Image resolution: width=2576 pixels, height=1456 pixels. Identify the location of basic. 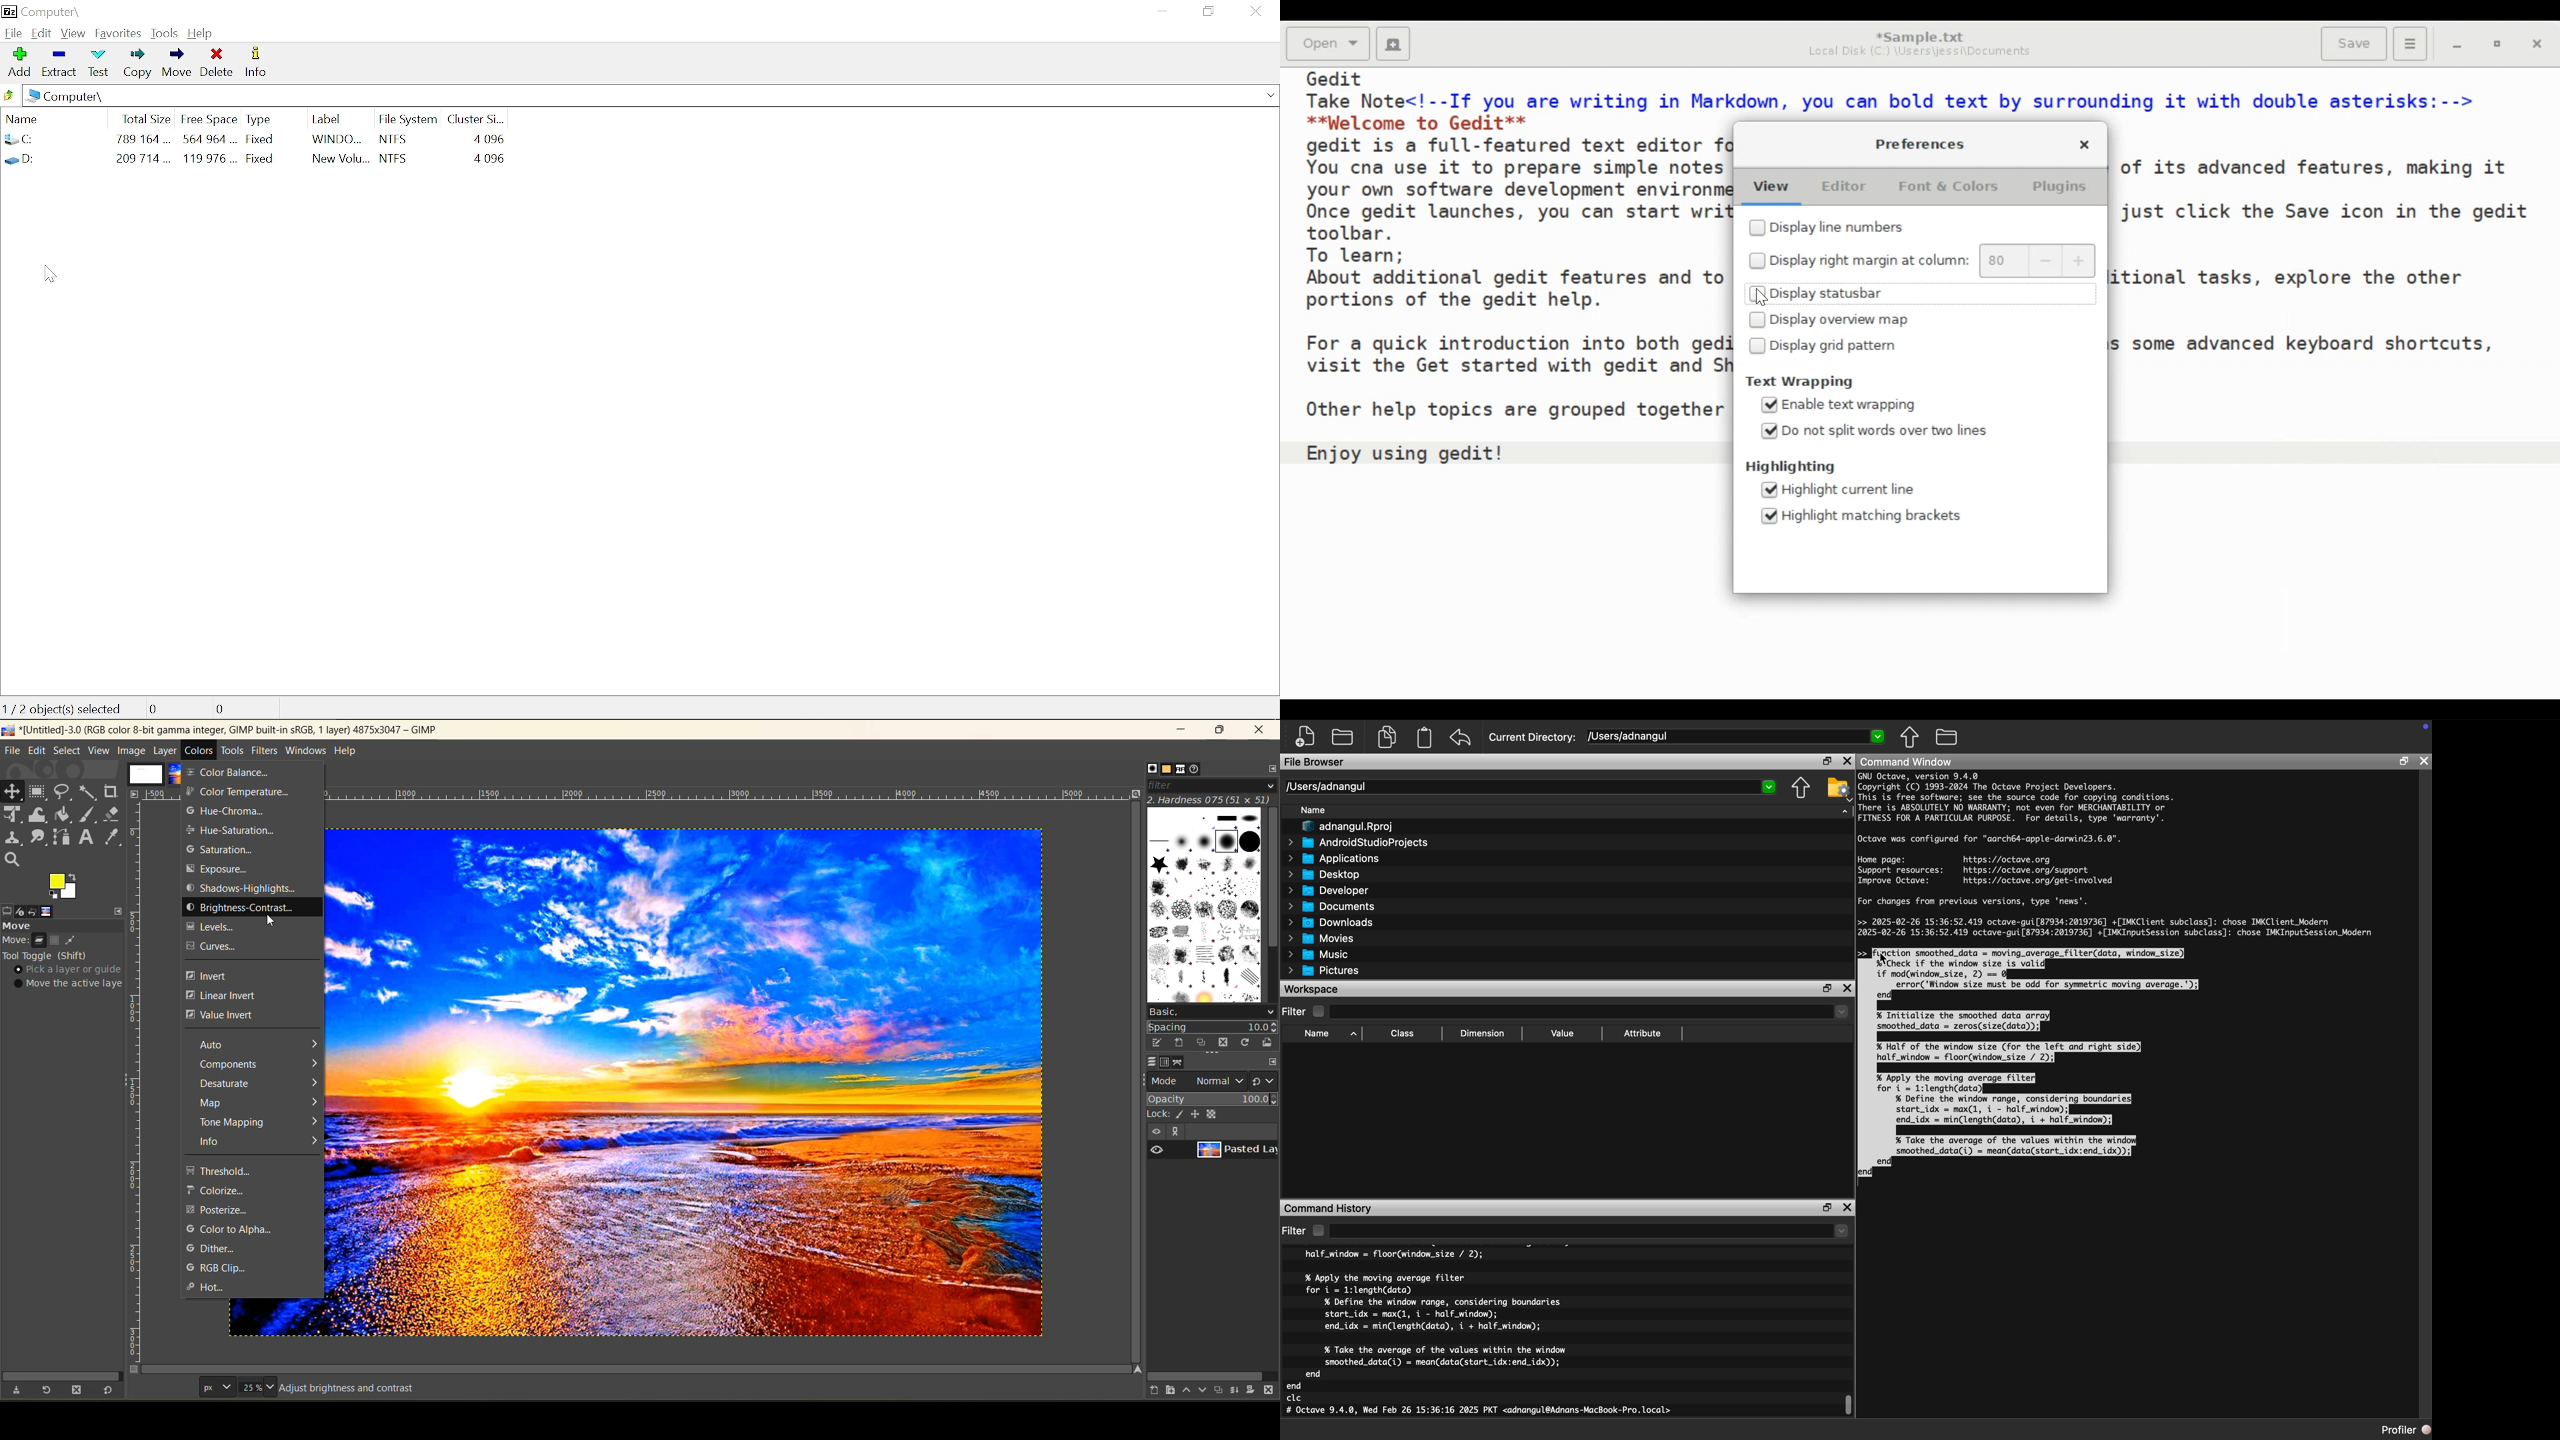
(1211, 1012).